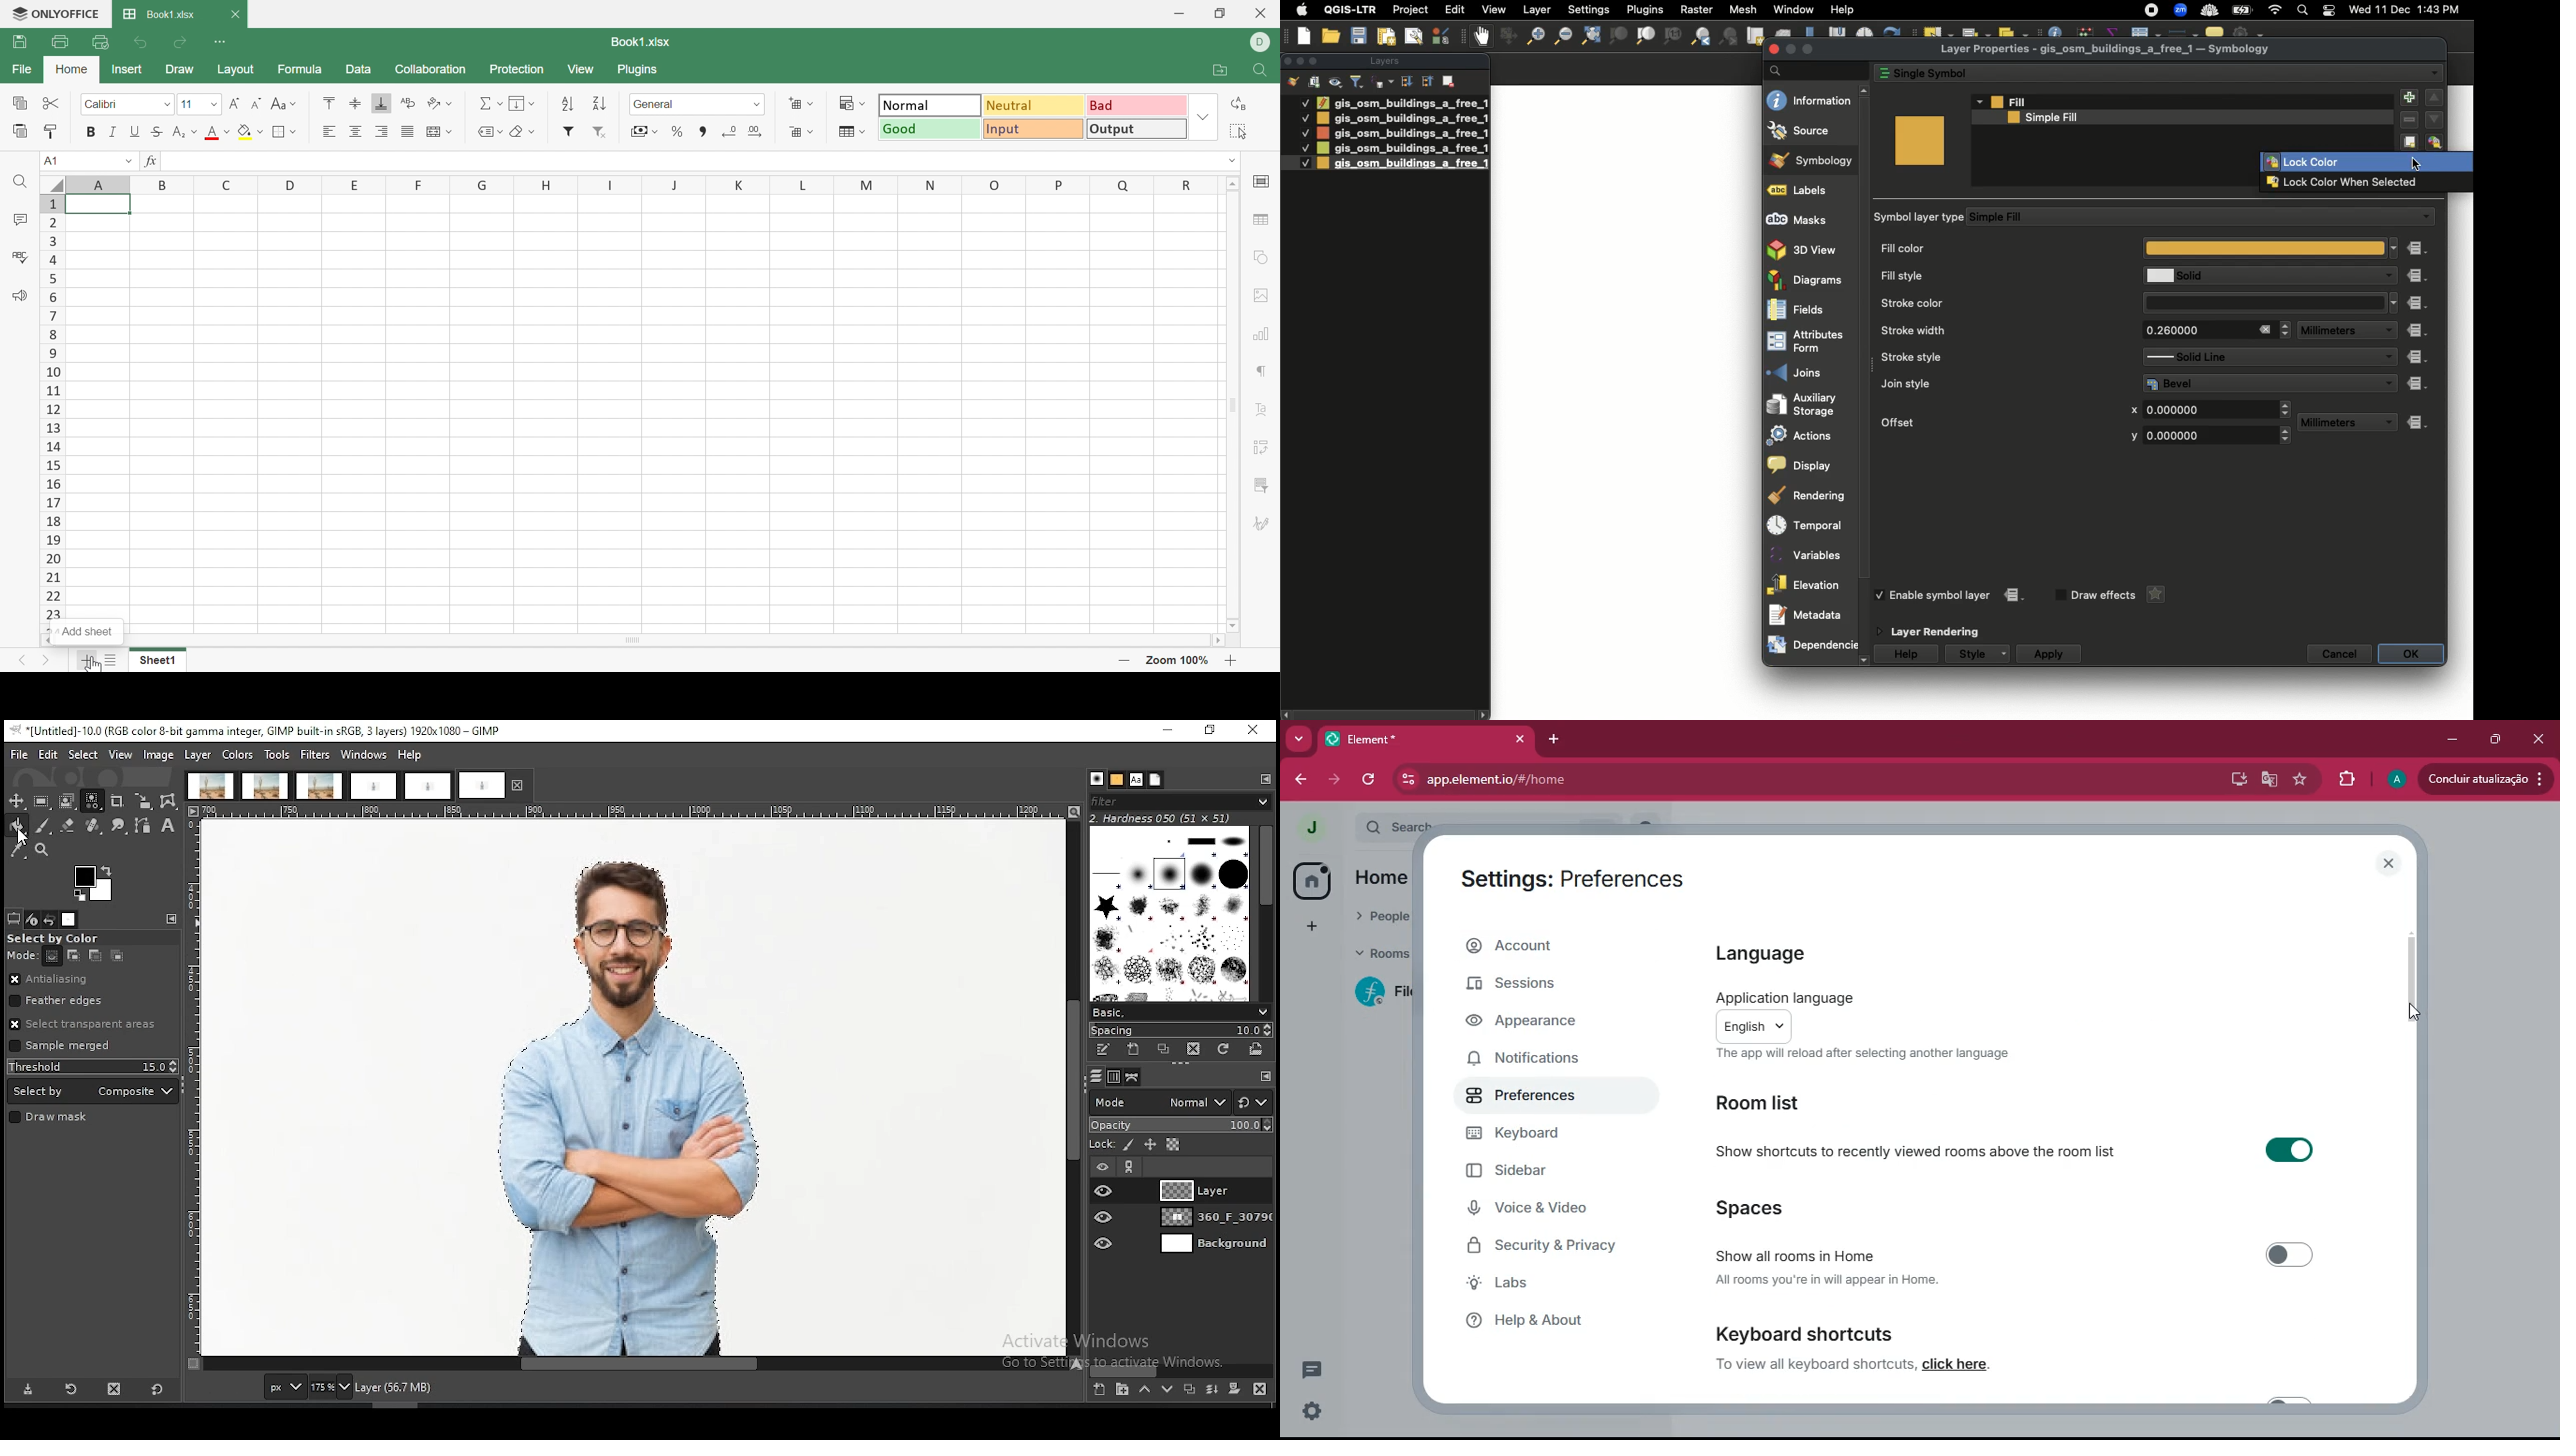 The height and width of the screenshot is (1456, 2576). I want to click on minimize, so click(2449, 739).